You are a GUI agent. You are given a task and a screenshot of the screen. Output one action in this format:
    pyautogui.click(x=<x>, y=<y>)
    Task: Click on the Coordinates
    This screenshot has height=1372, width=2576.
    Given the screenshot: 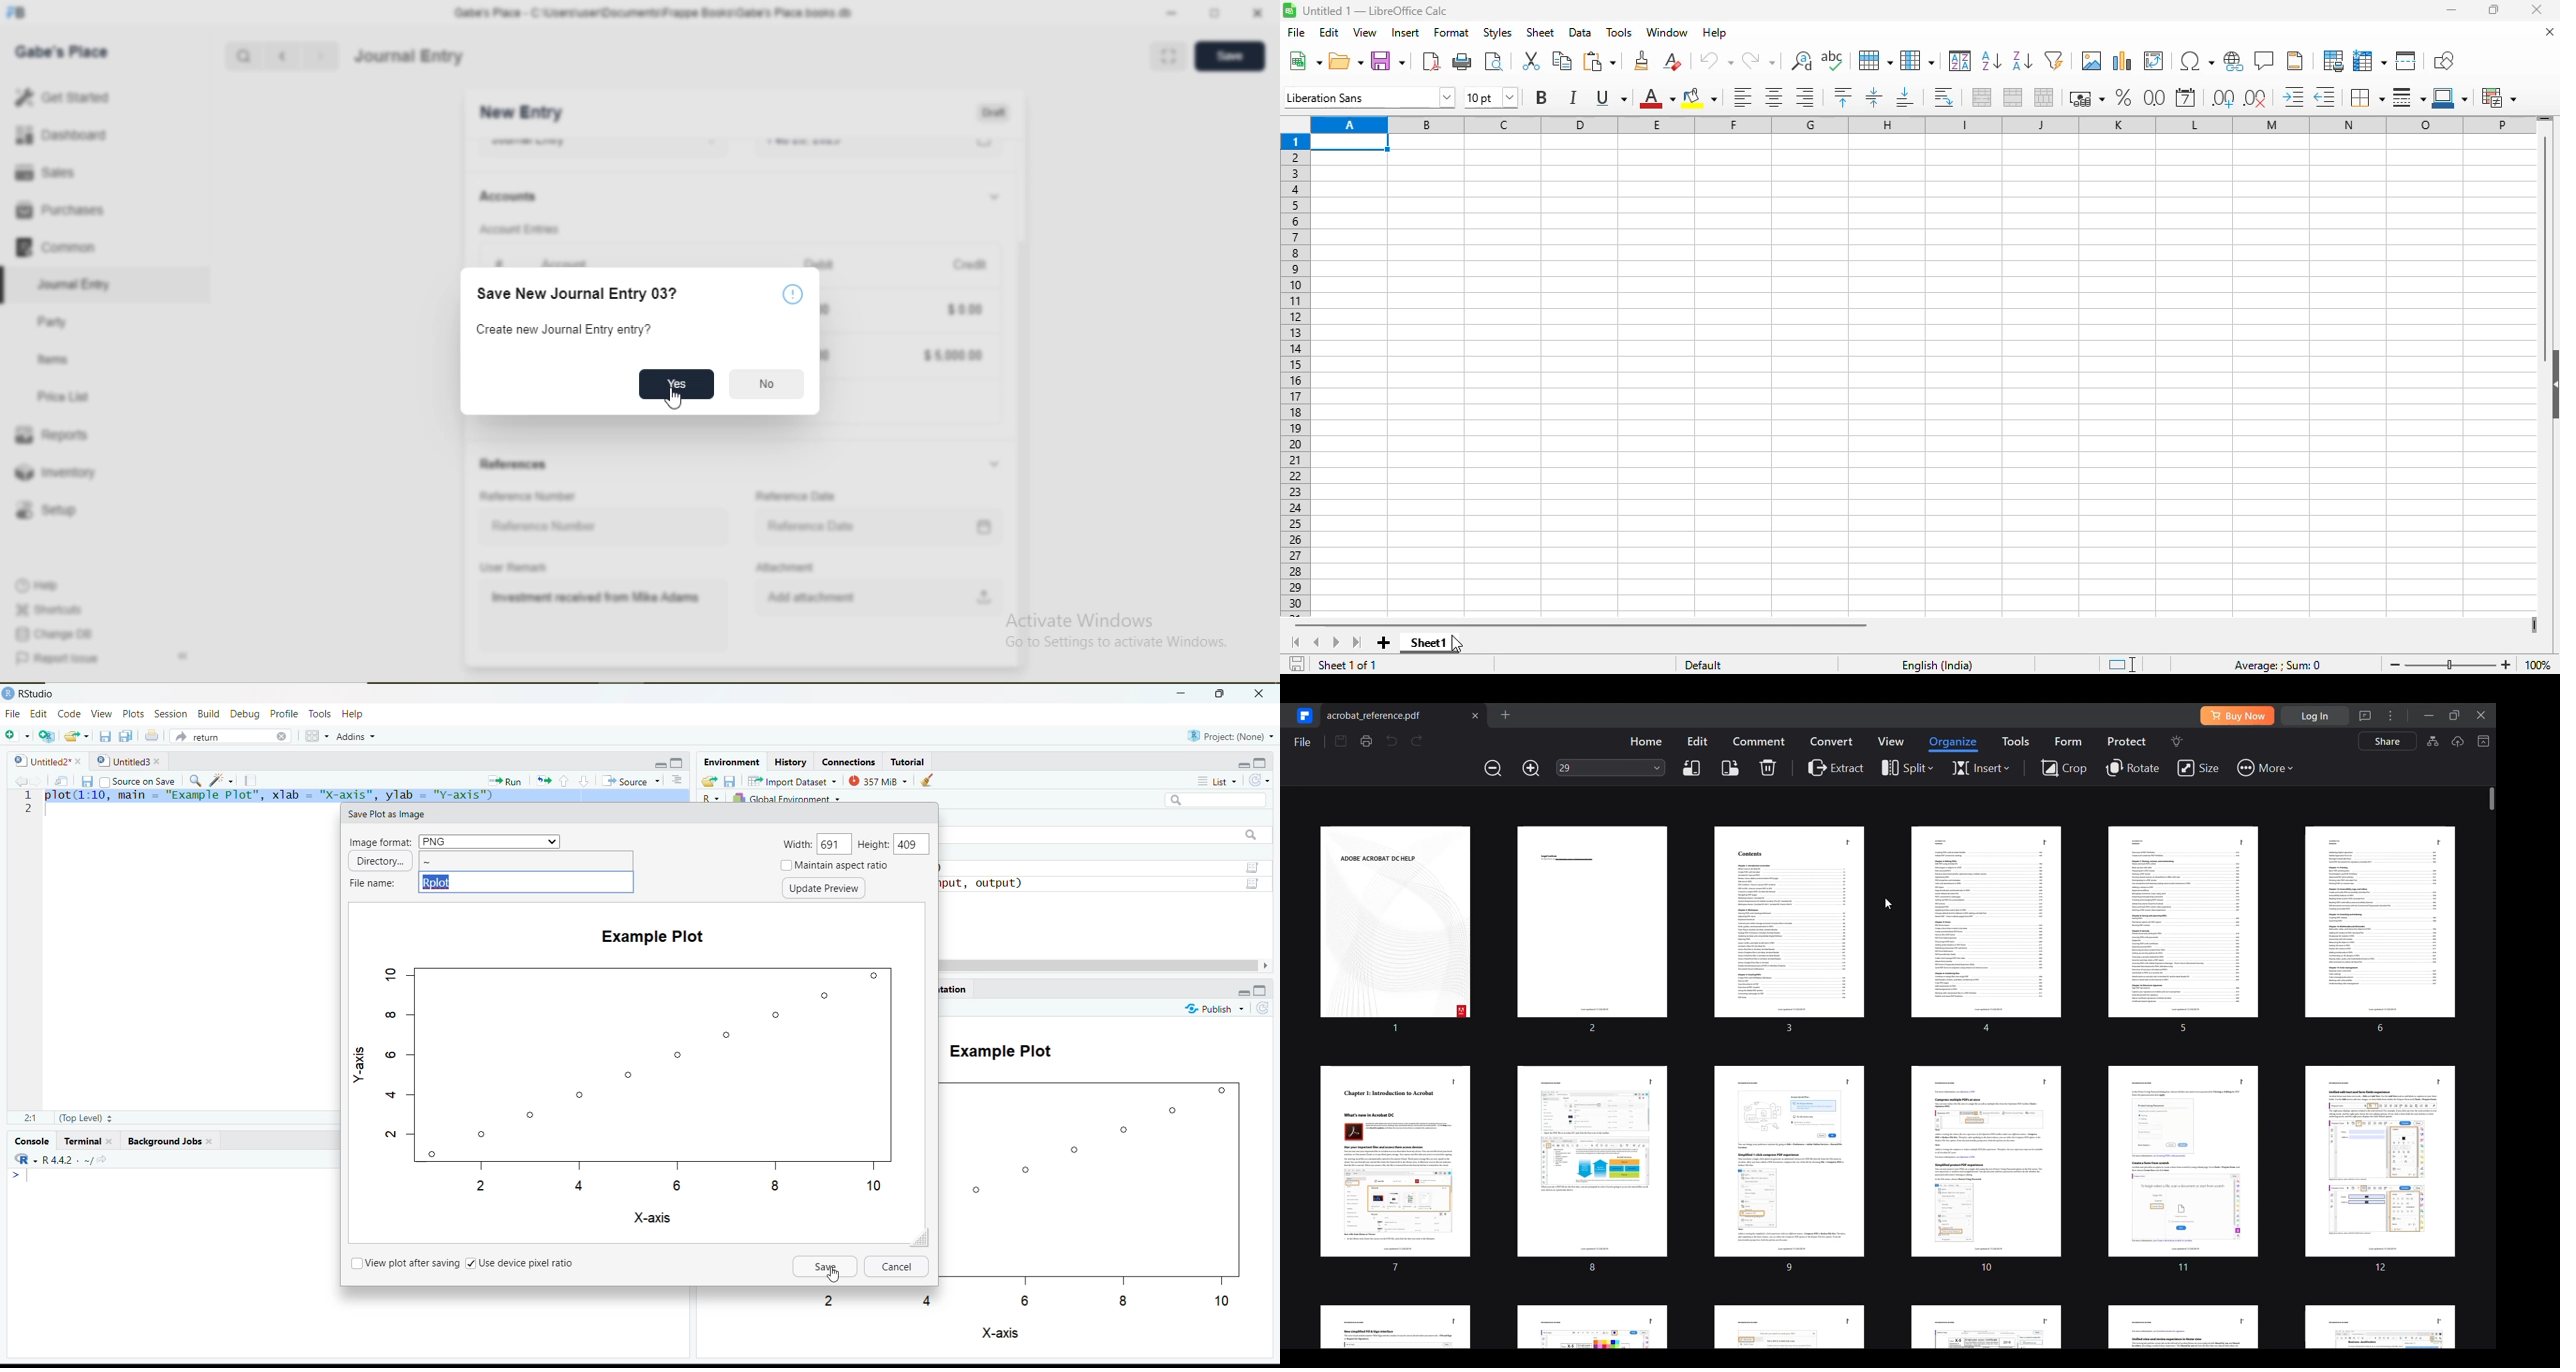 What is the action you would take?
    pyautogui.click(x=850, y=761)
    